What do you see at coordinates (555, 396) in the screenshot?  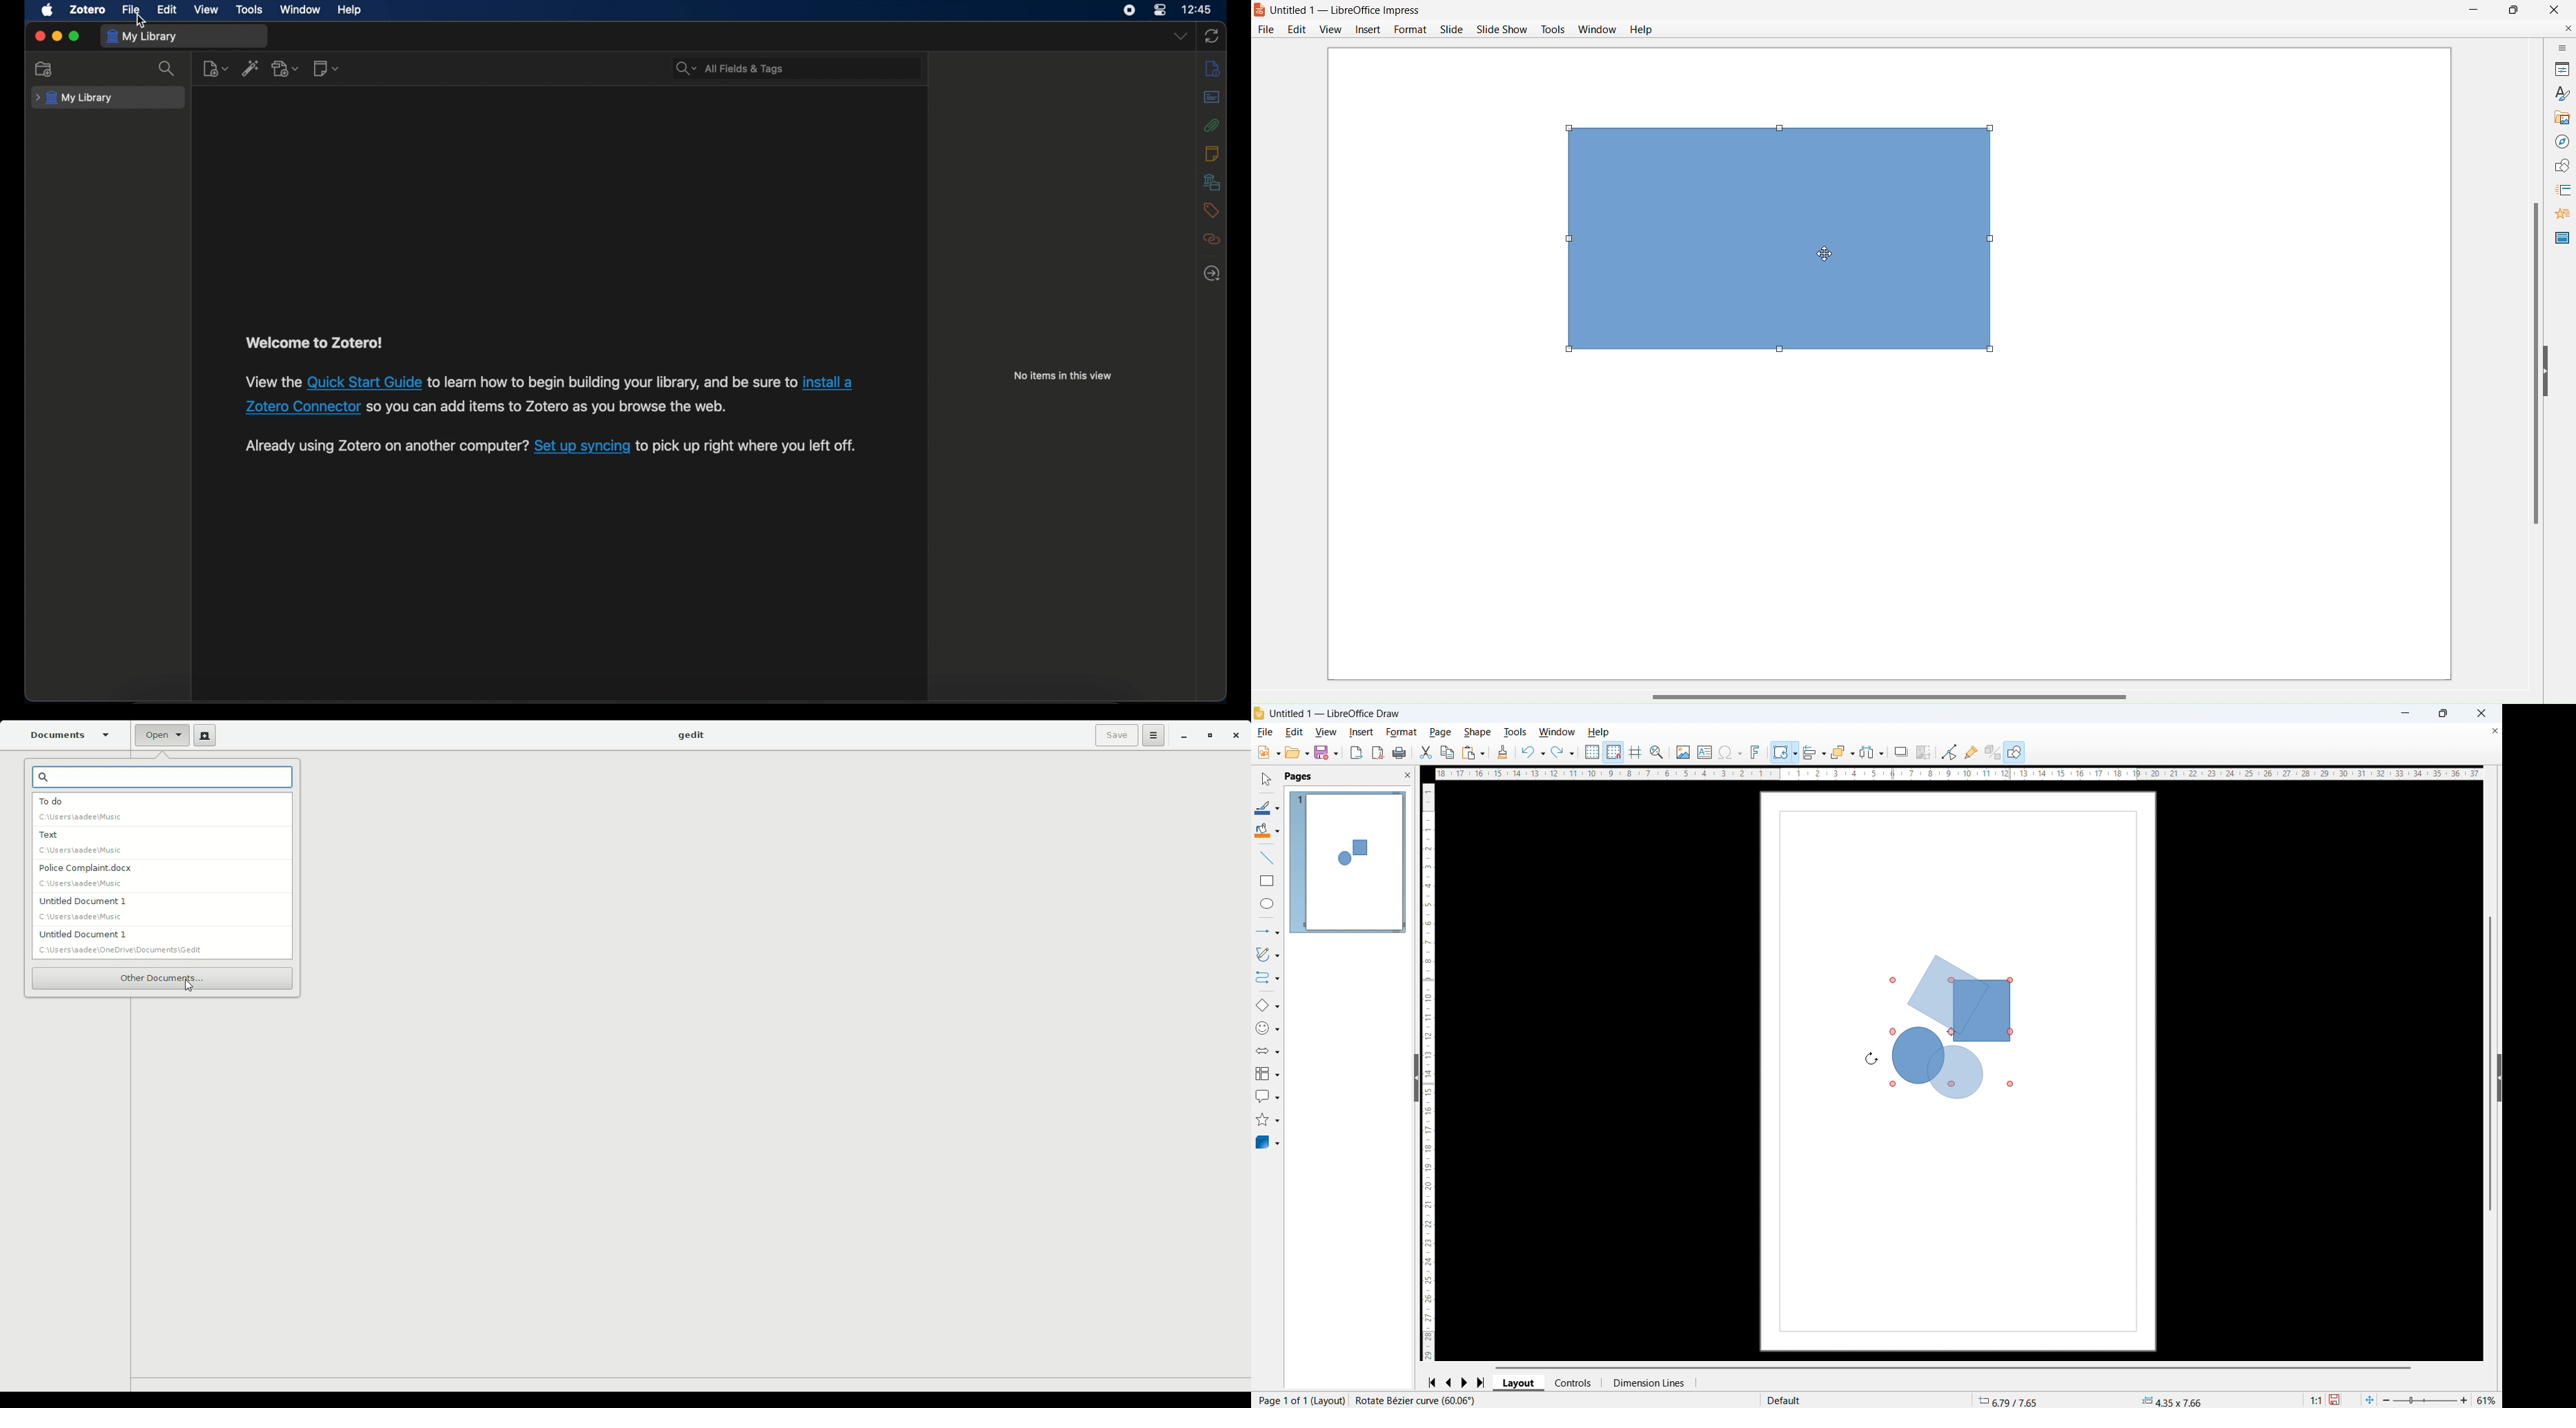 I see `View the Quick Start Guide to learn how to begin building your library, and be sure to install a
Zotero Connector so you can add items to Zotero as you browse the web.` at bounding box center [555, 396].